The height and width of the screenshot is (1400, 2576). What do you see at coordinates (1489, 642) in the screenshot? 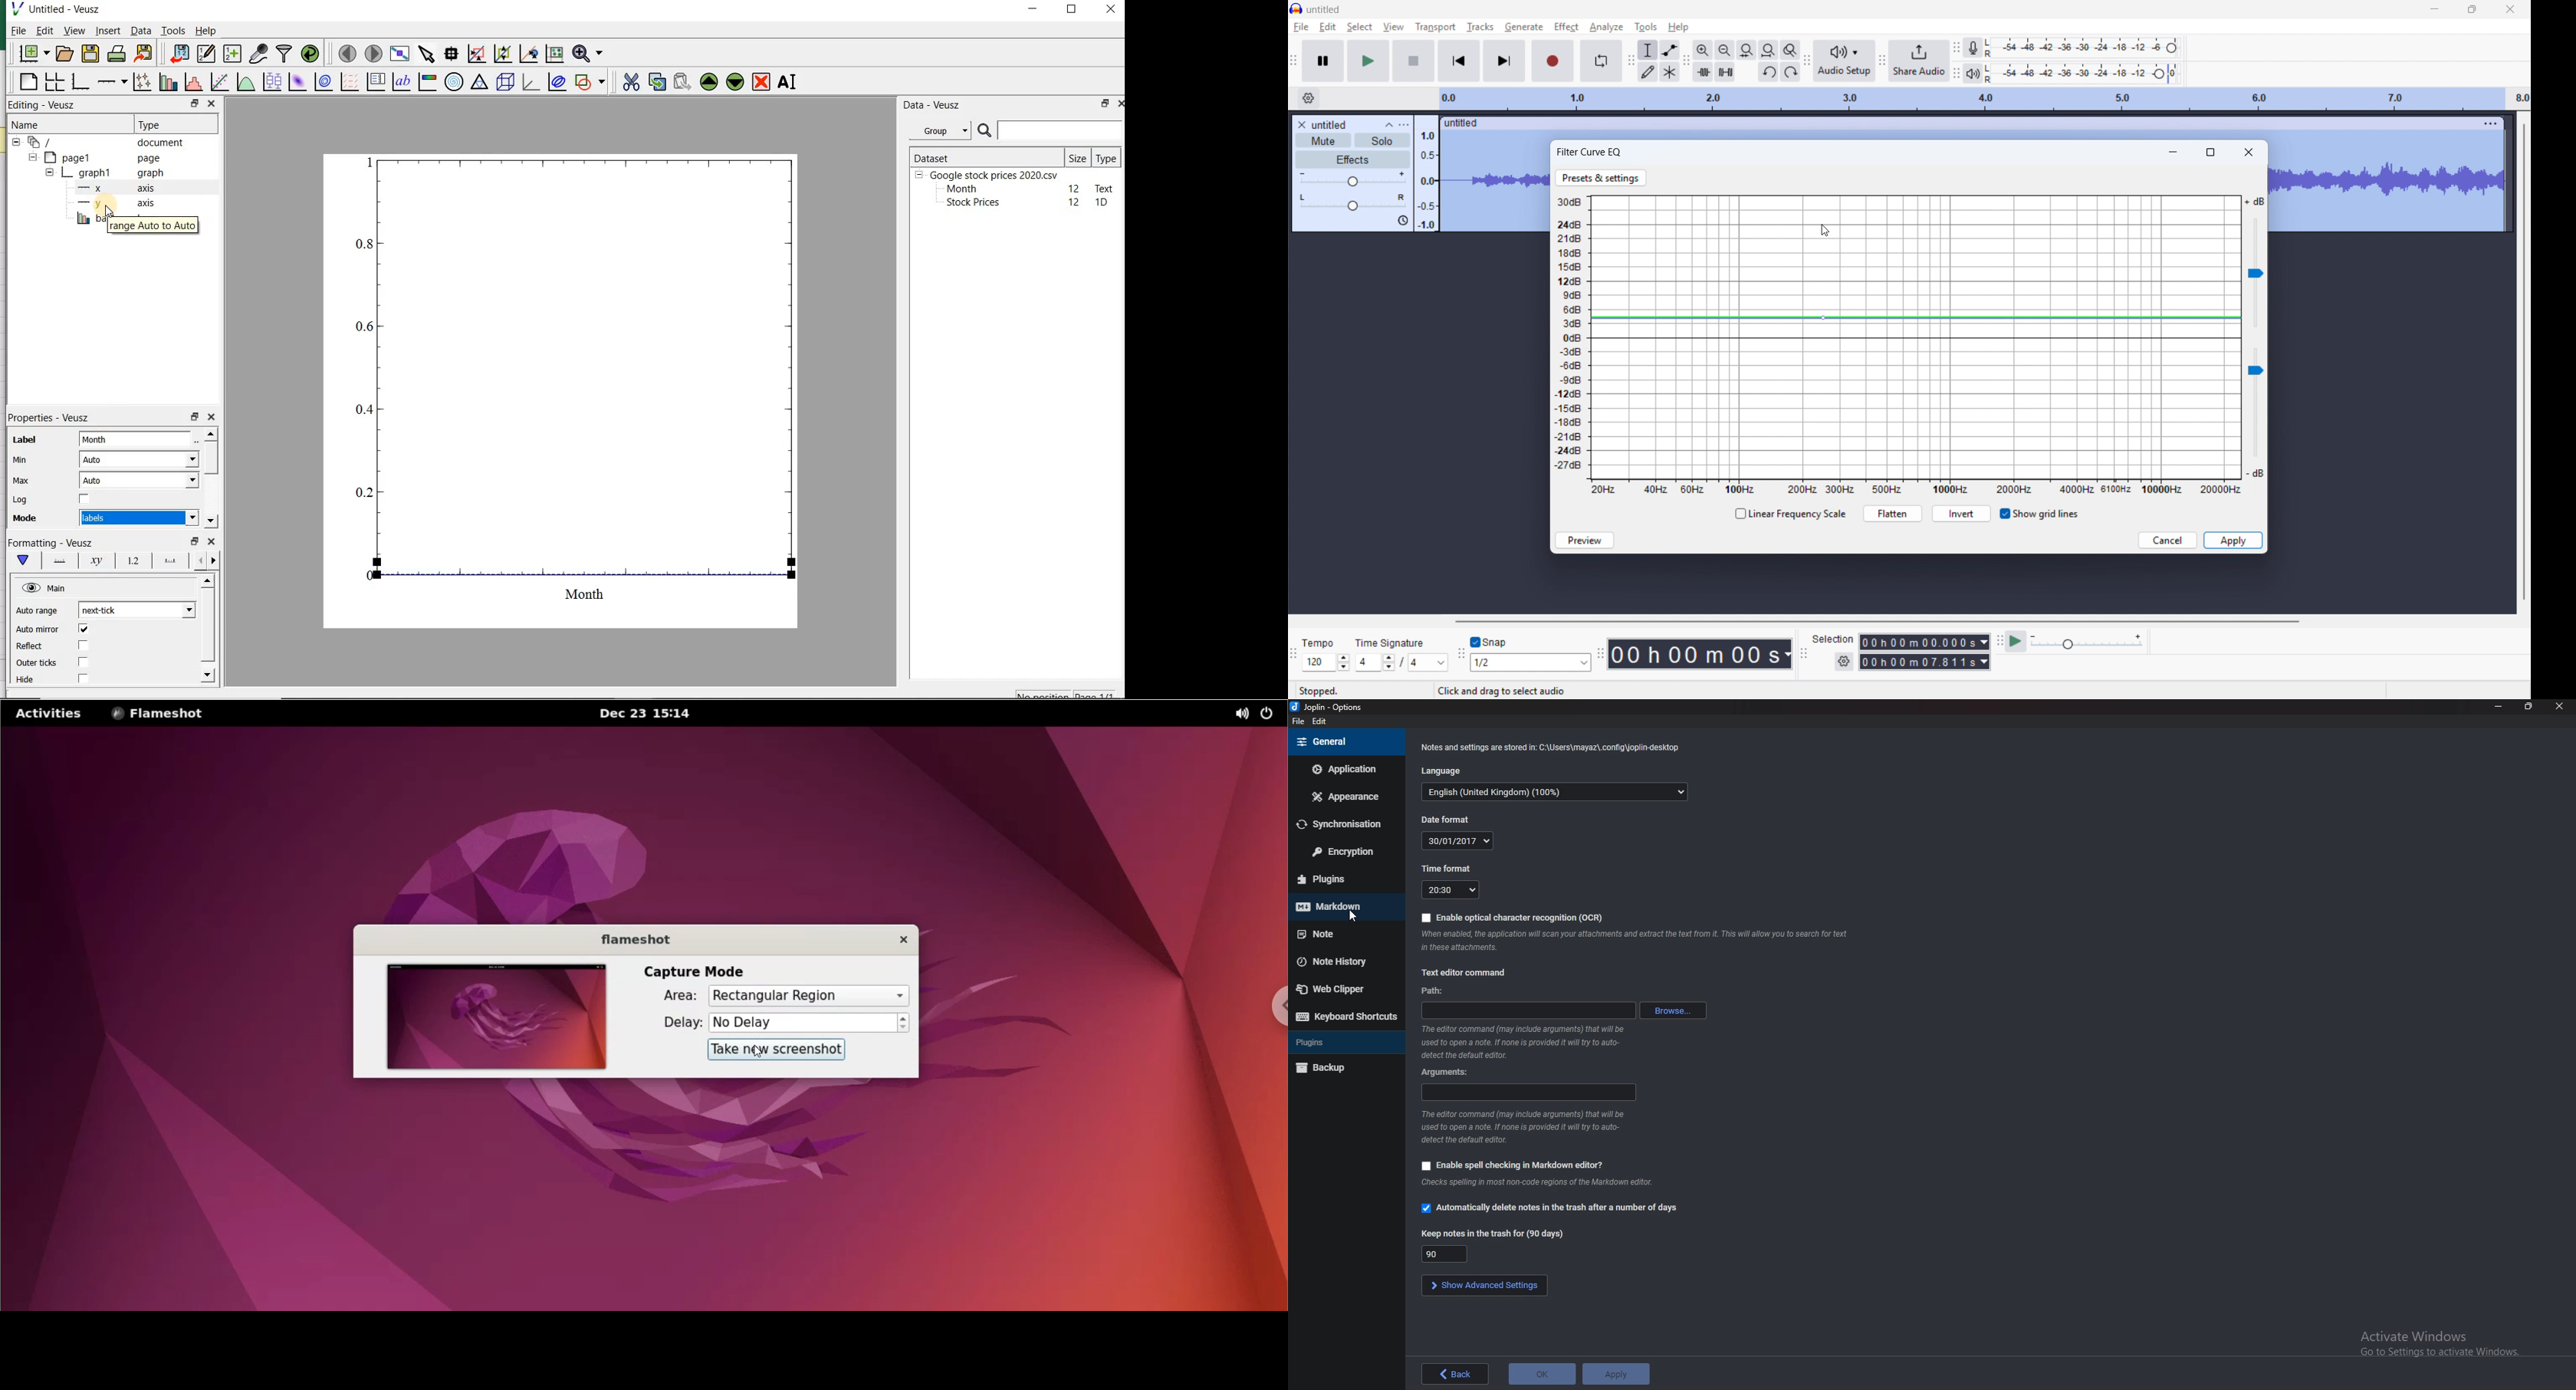
I see `Toggle snap ` at bounding box center [1489, 642].